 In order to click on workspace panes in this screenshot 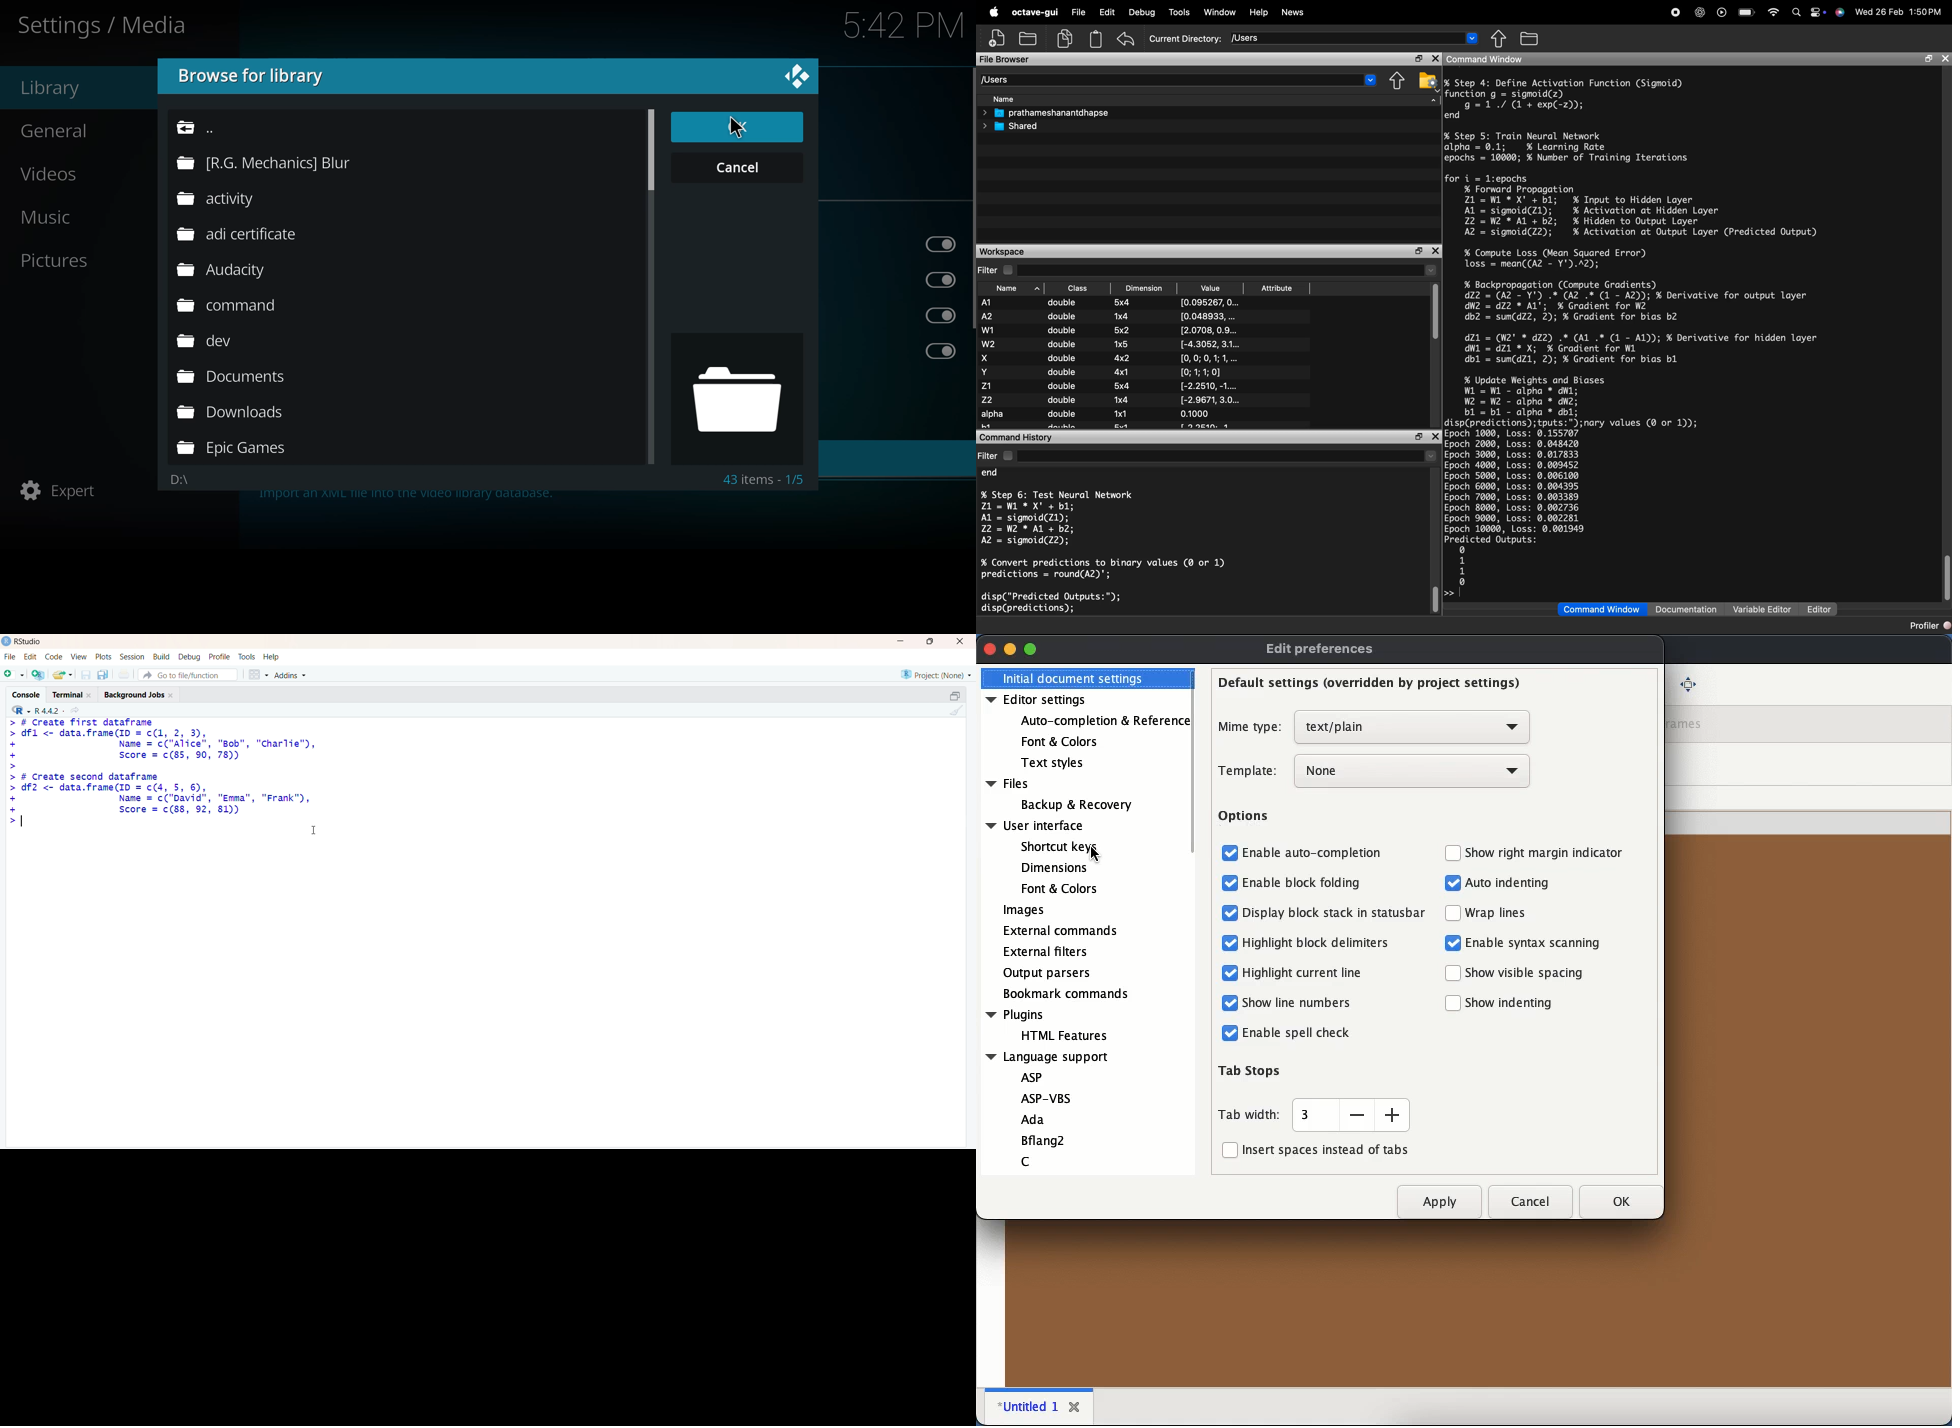, I will do `click(258, 674)`.